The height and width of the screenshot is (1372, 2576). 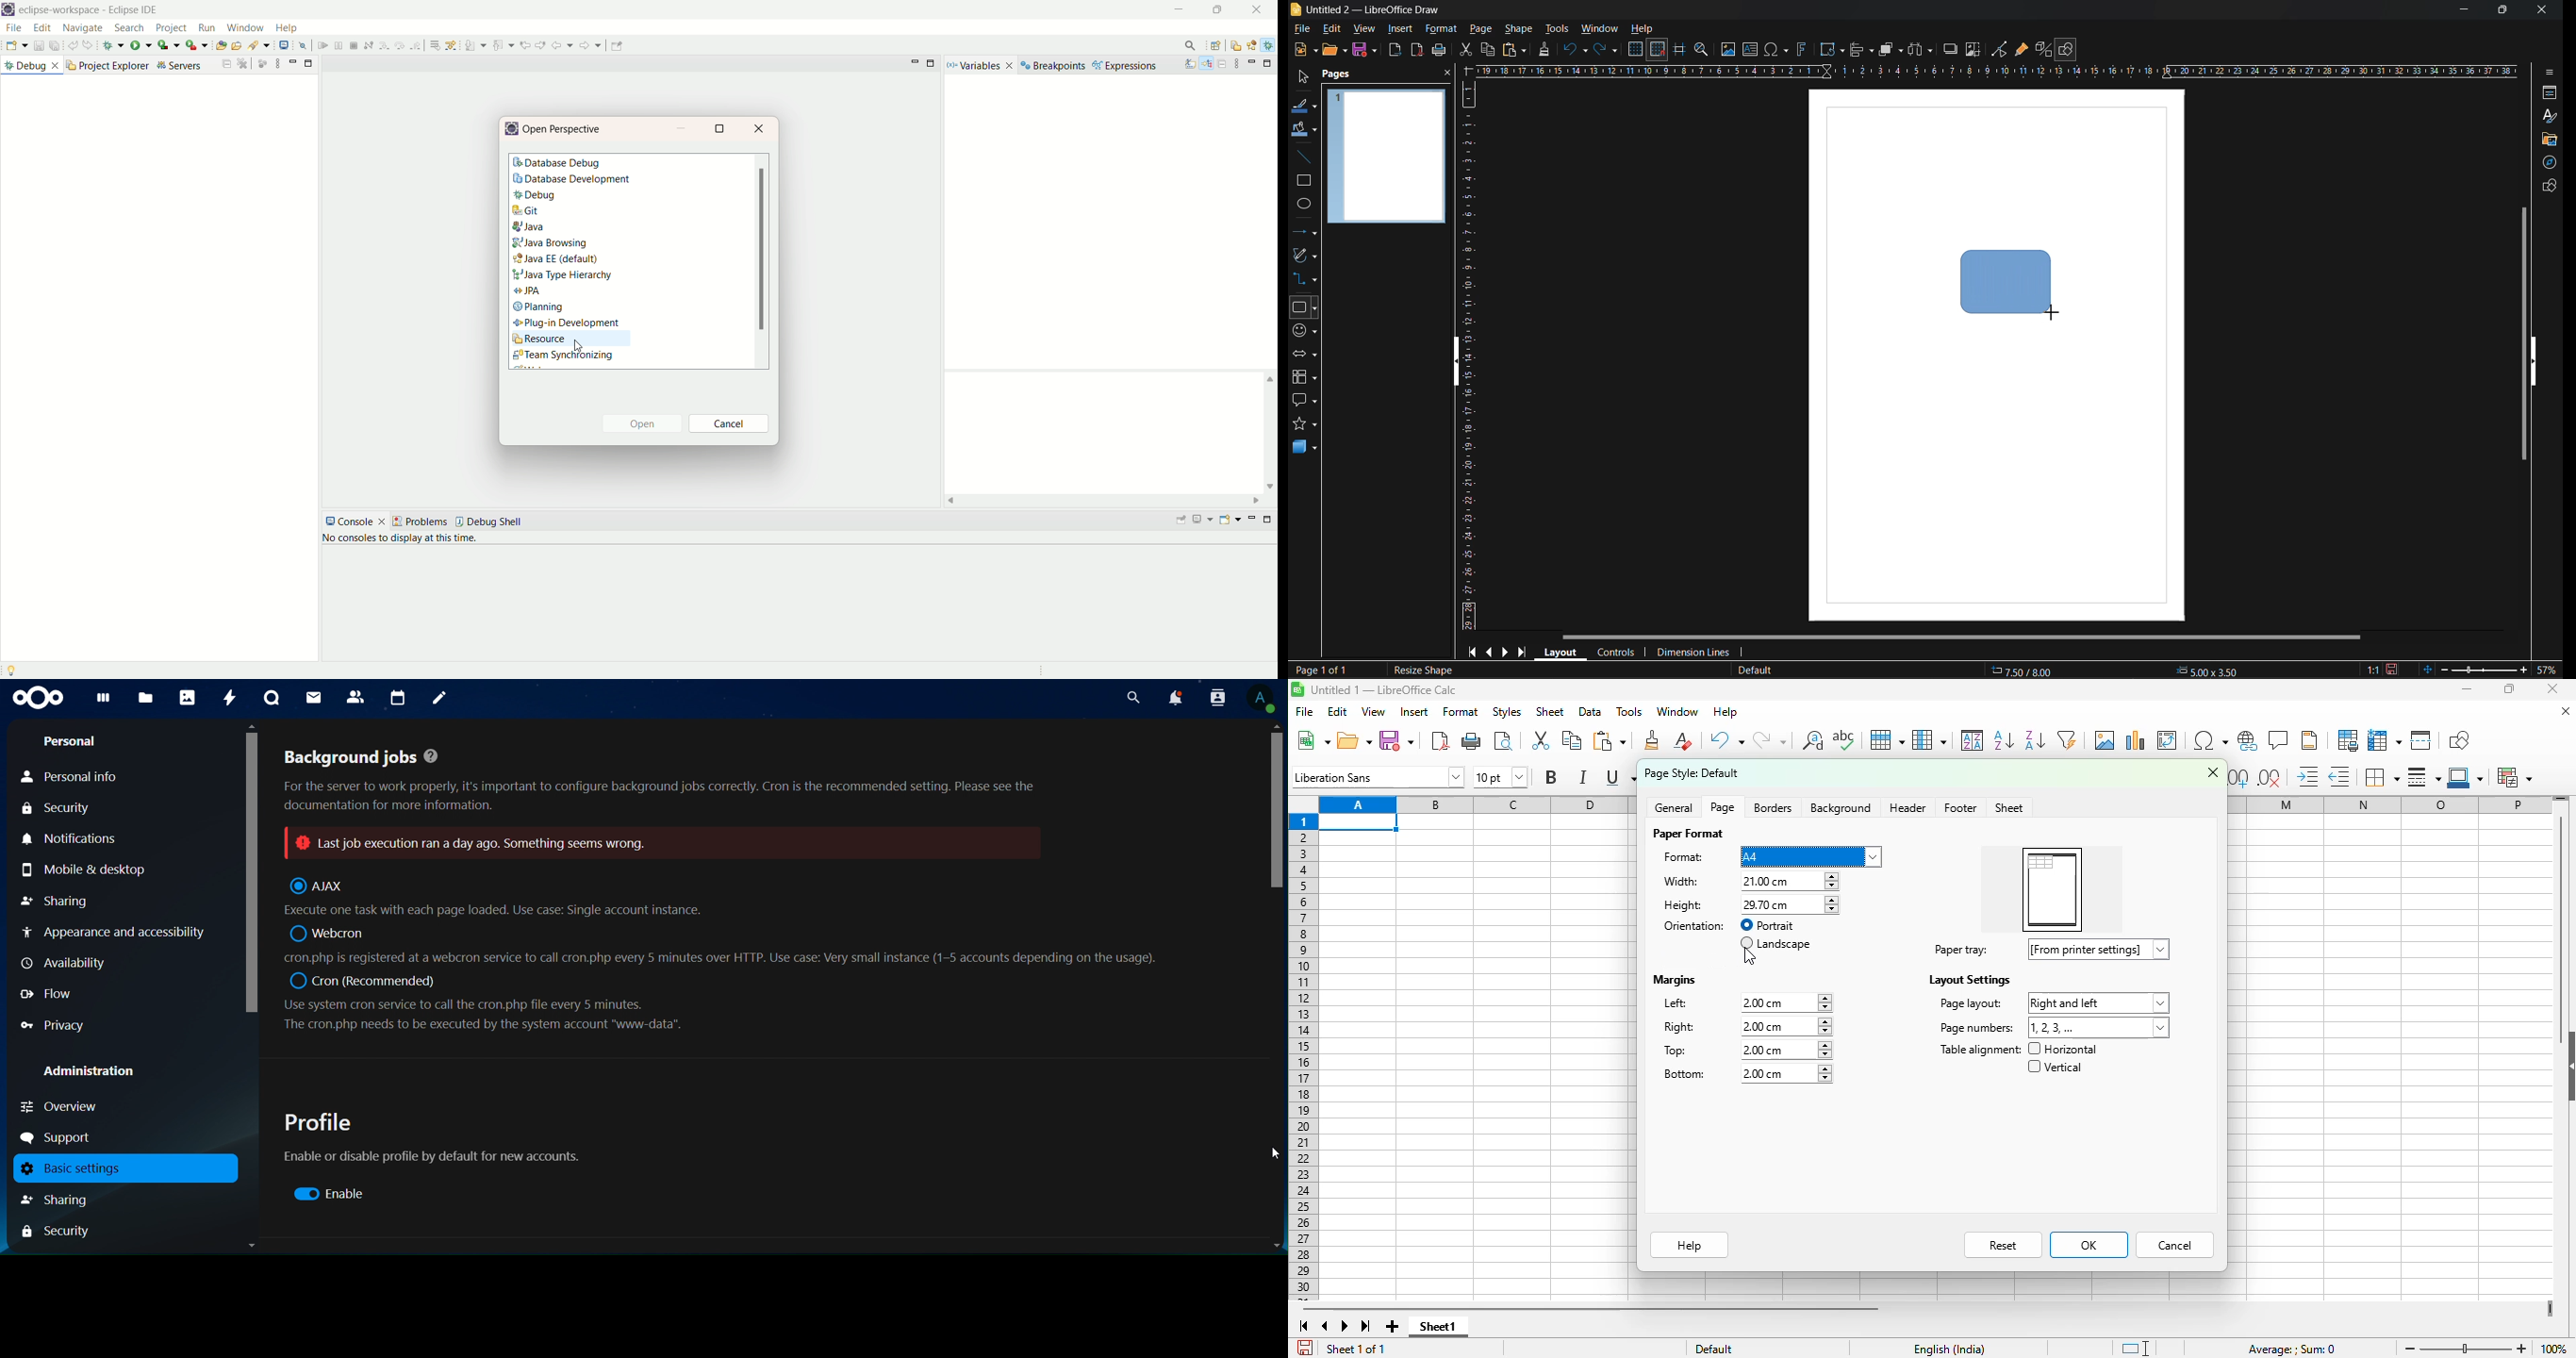 I want to click on insert special characters, so click(x=2211, y=740).